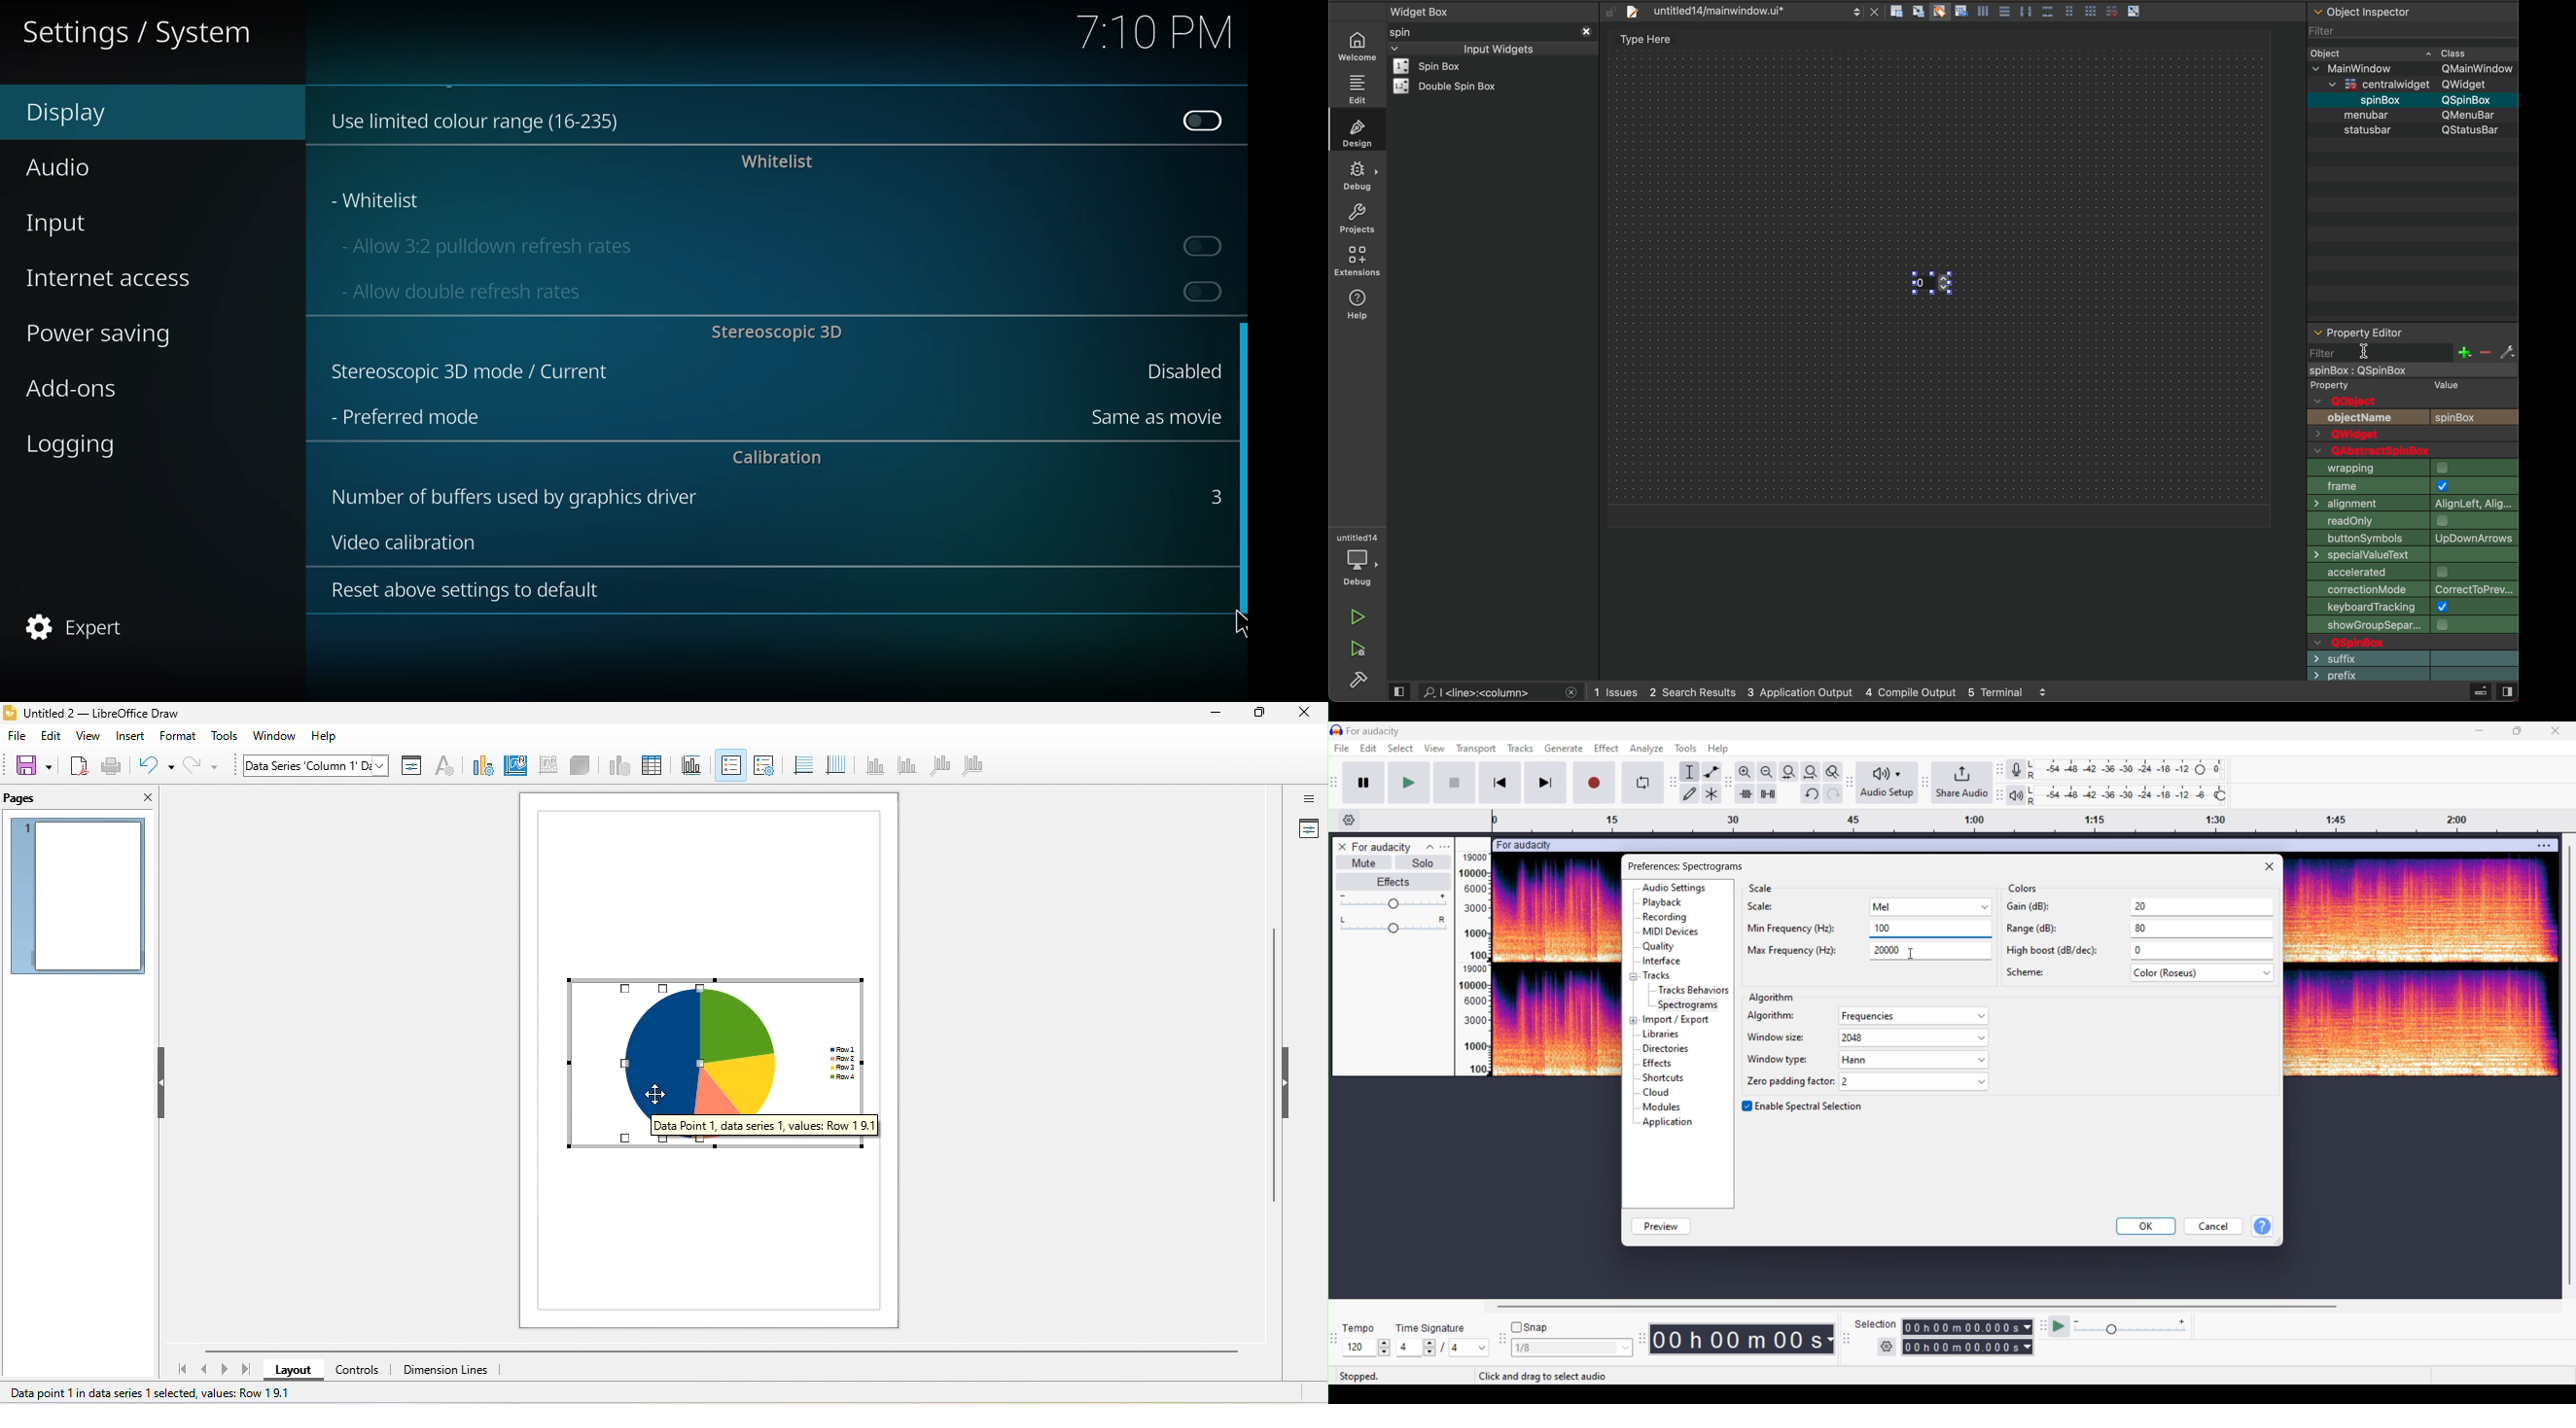 The height and width of the screenshot is (1428, 2576). What do you see at coordinates (226, 737) in the screenshot?
I see `tools` at bounding box center [226, 737].